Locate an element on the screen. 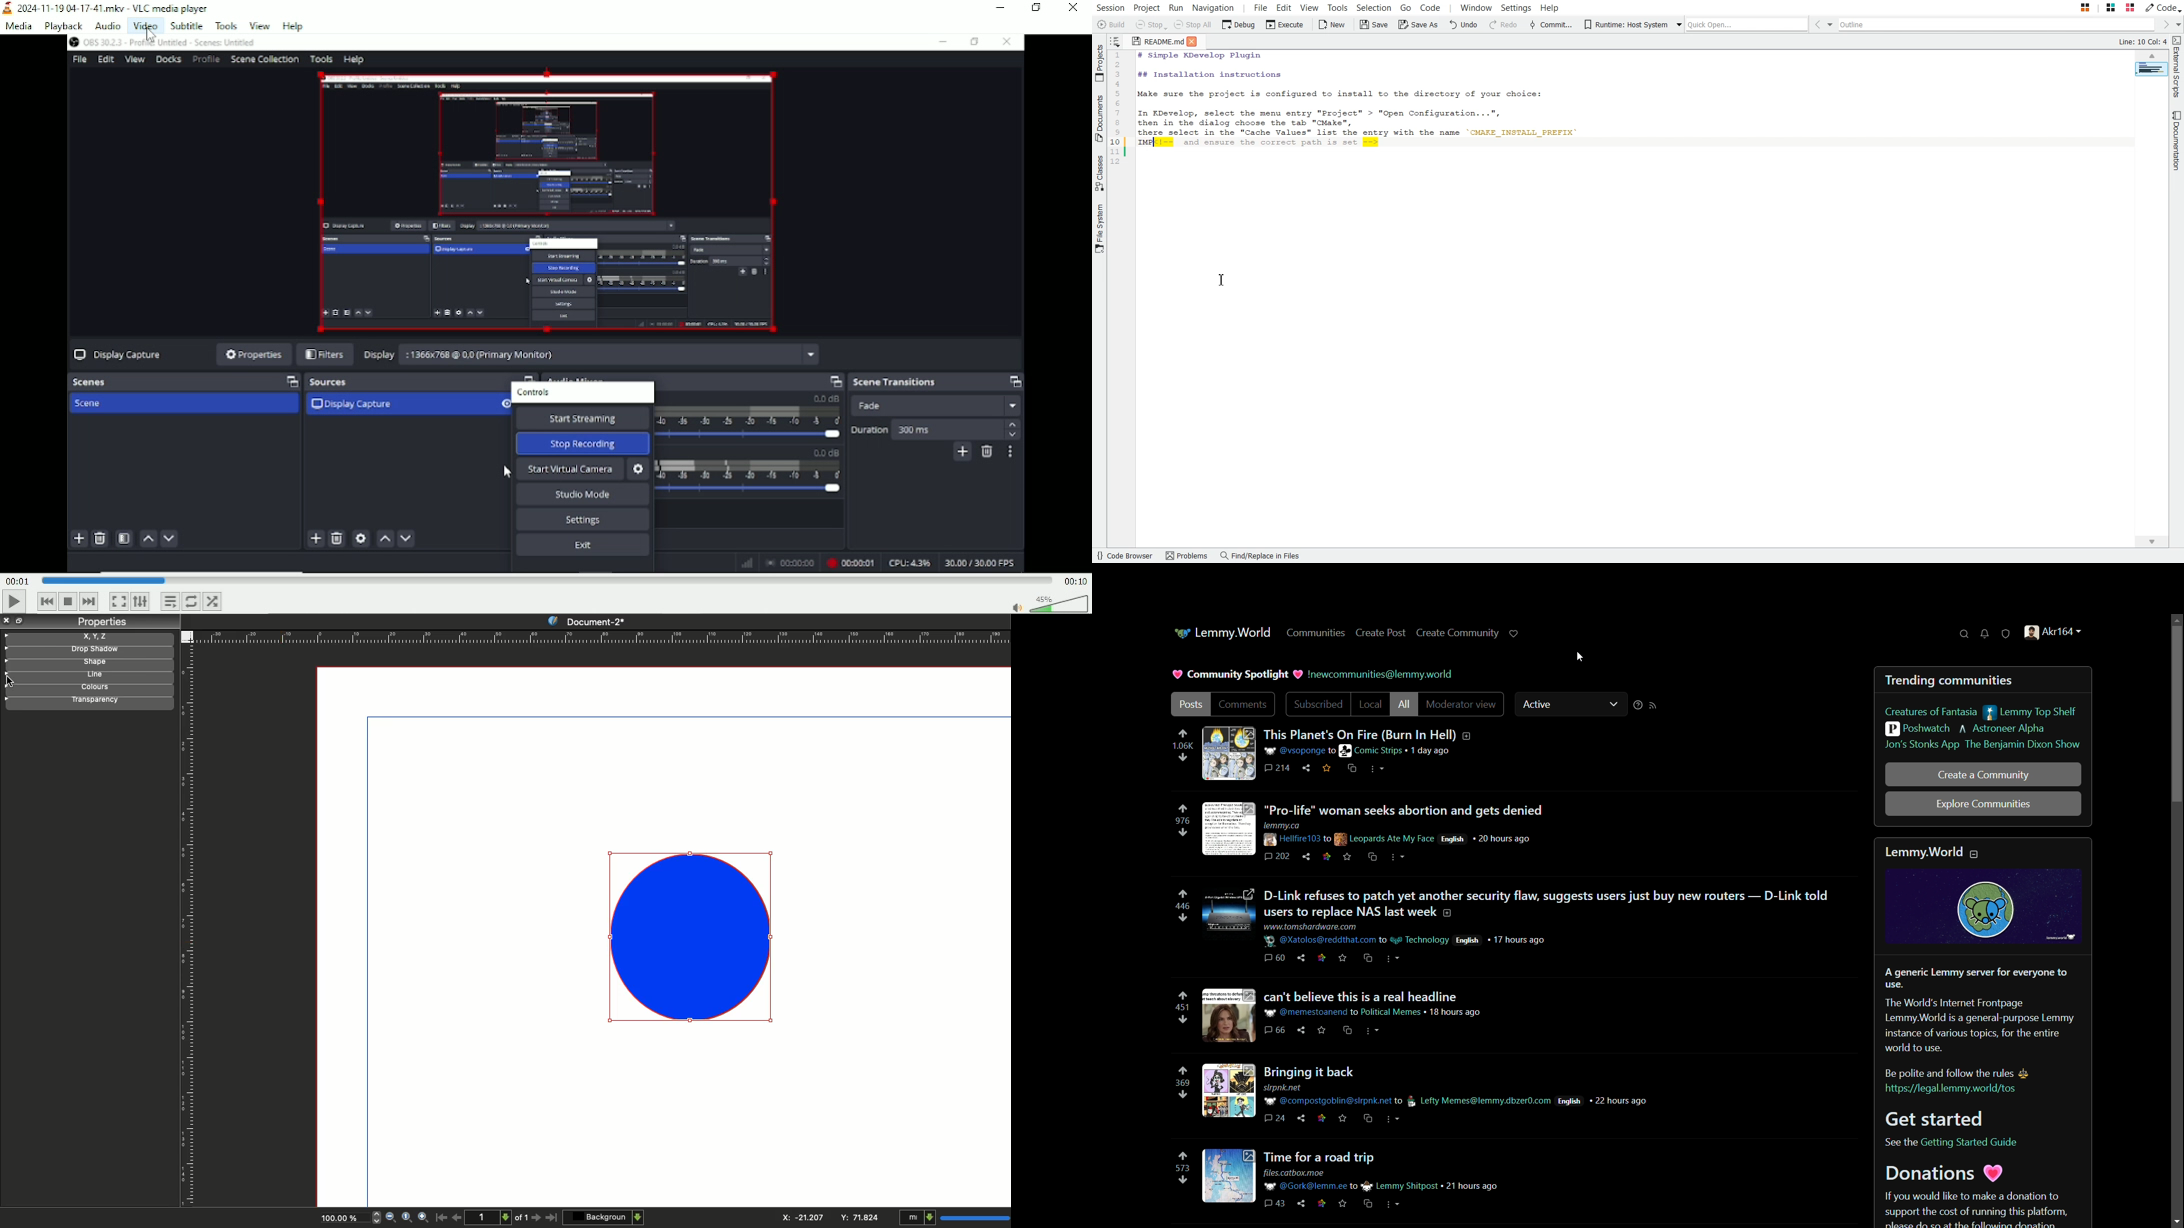 This screenshot has height=1232, width=2184. previous is located at coordinates (46, 602).